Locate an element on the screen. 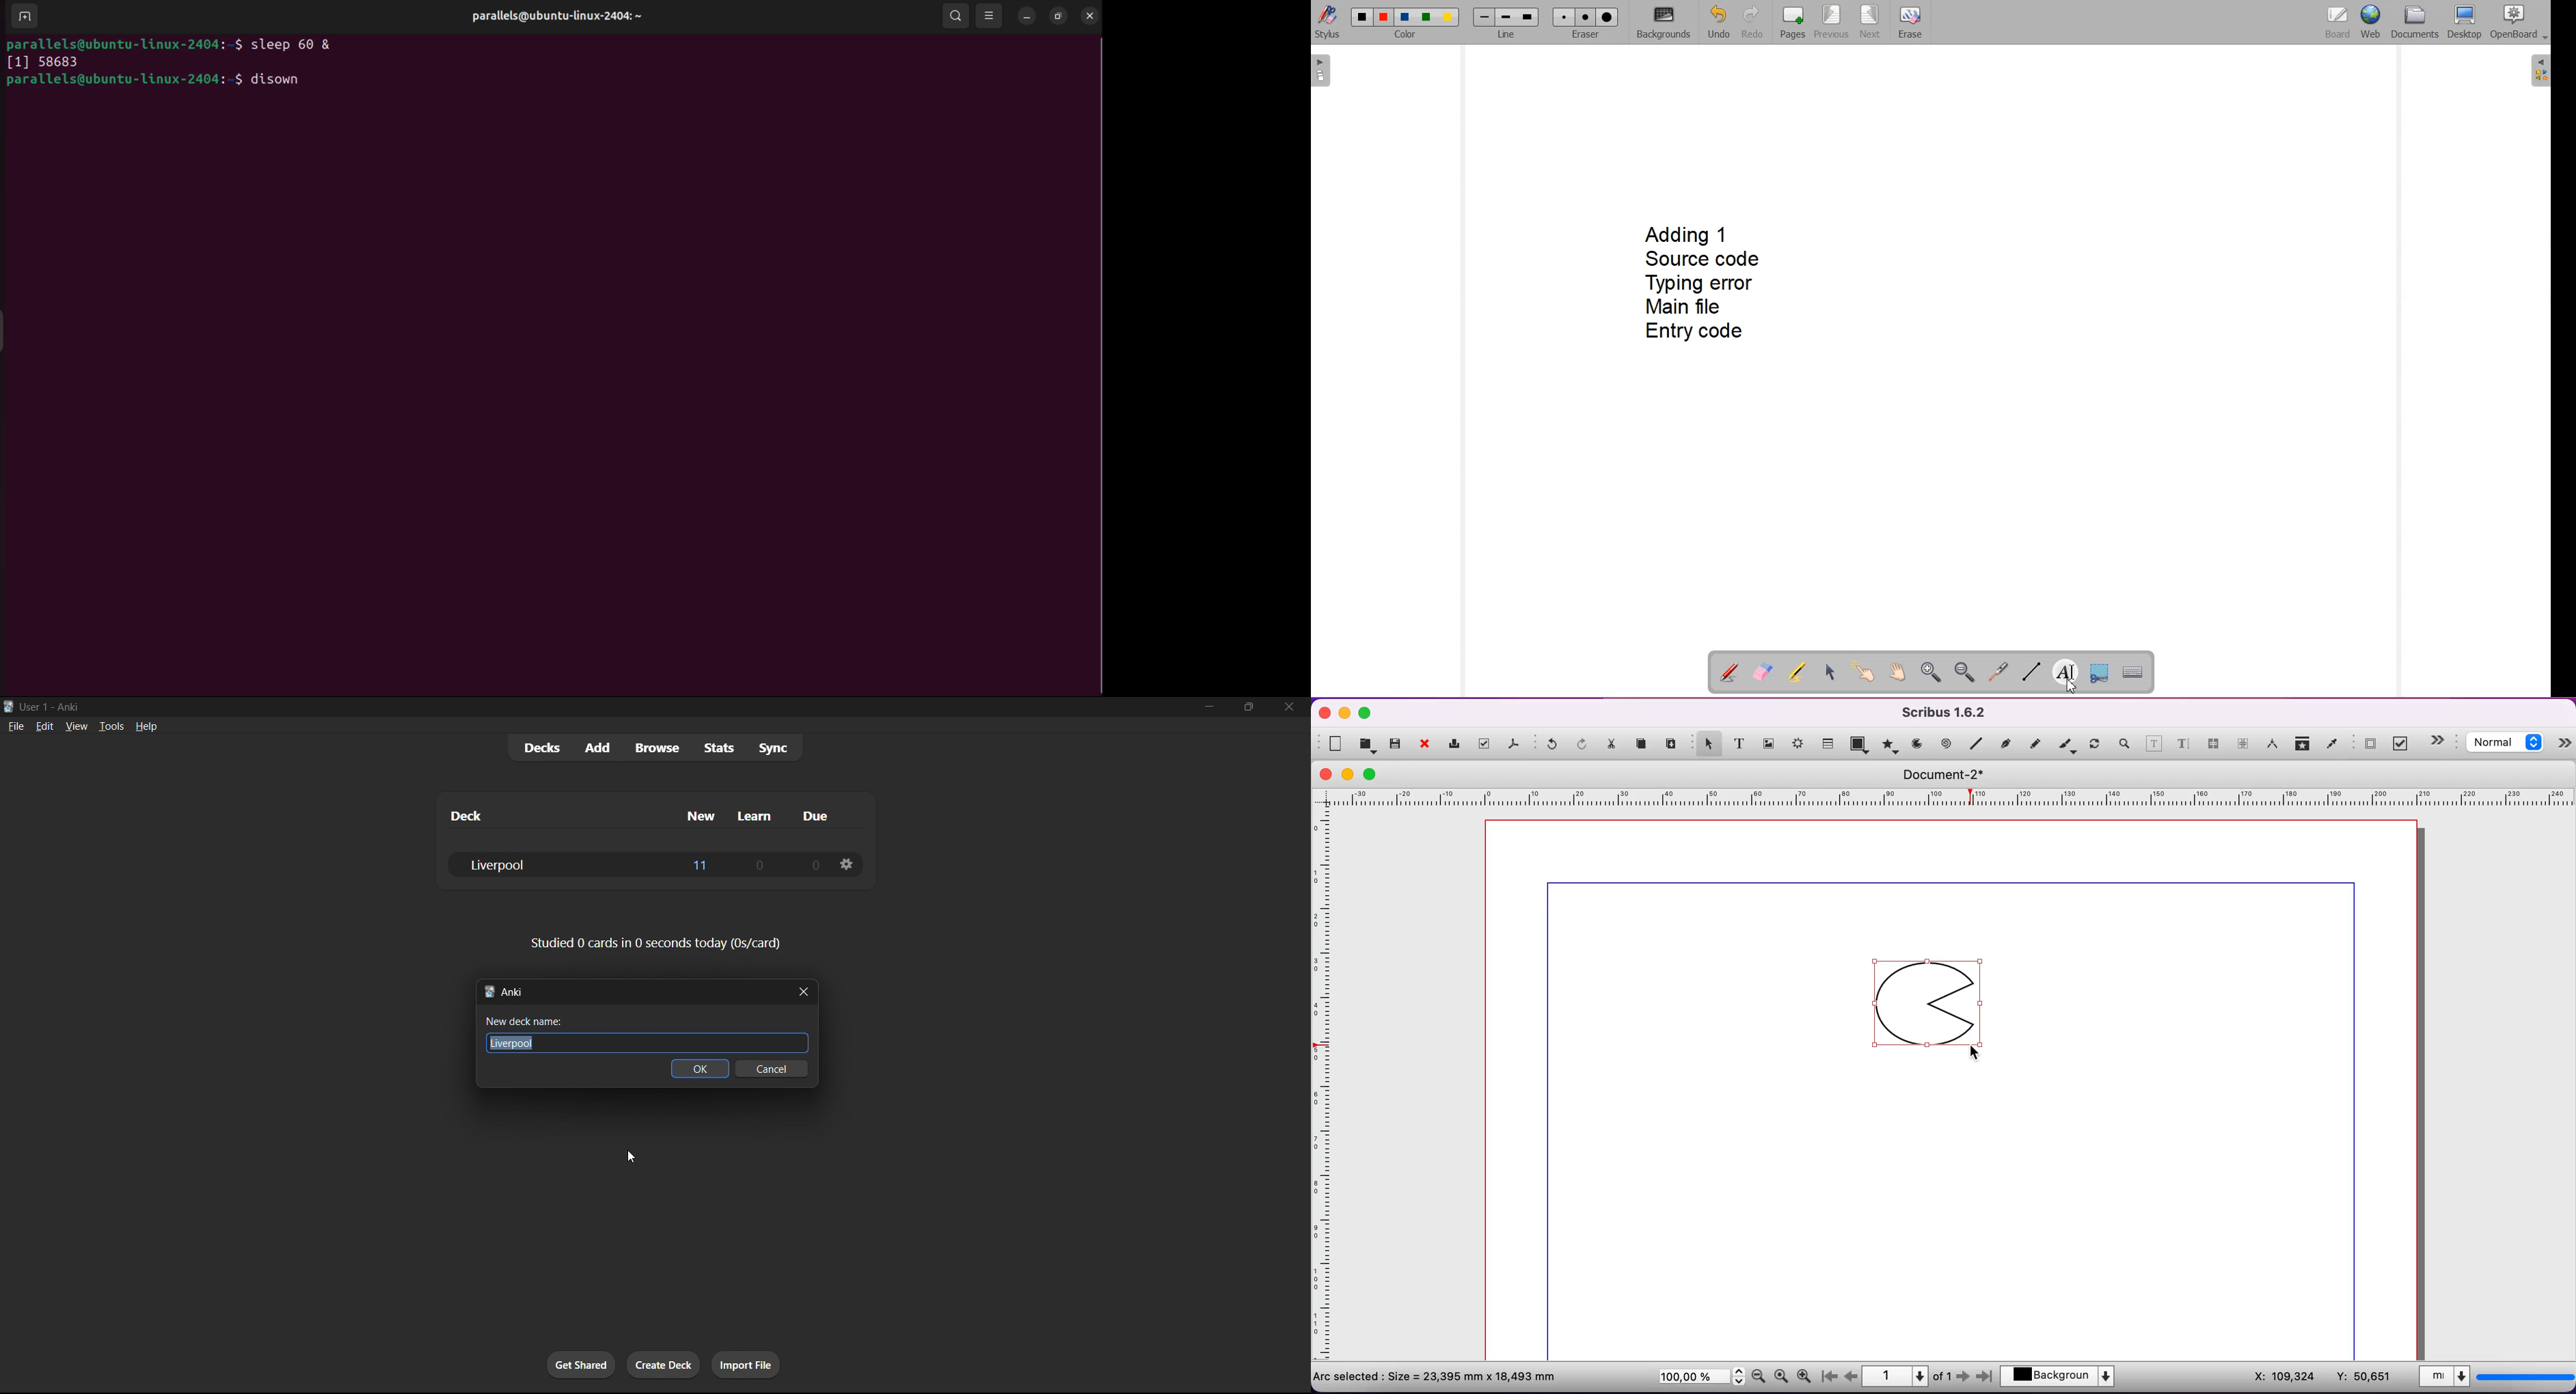 Image resolution: width=2576 pixels, height=1400 pixels. edit is located at coordinates (45, 725).